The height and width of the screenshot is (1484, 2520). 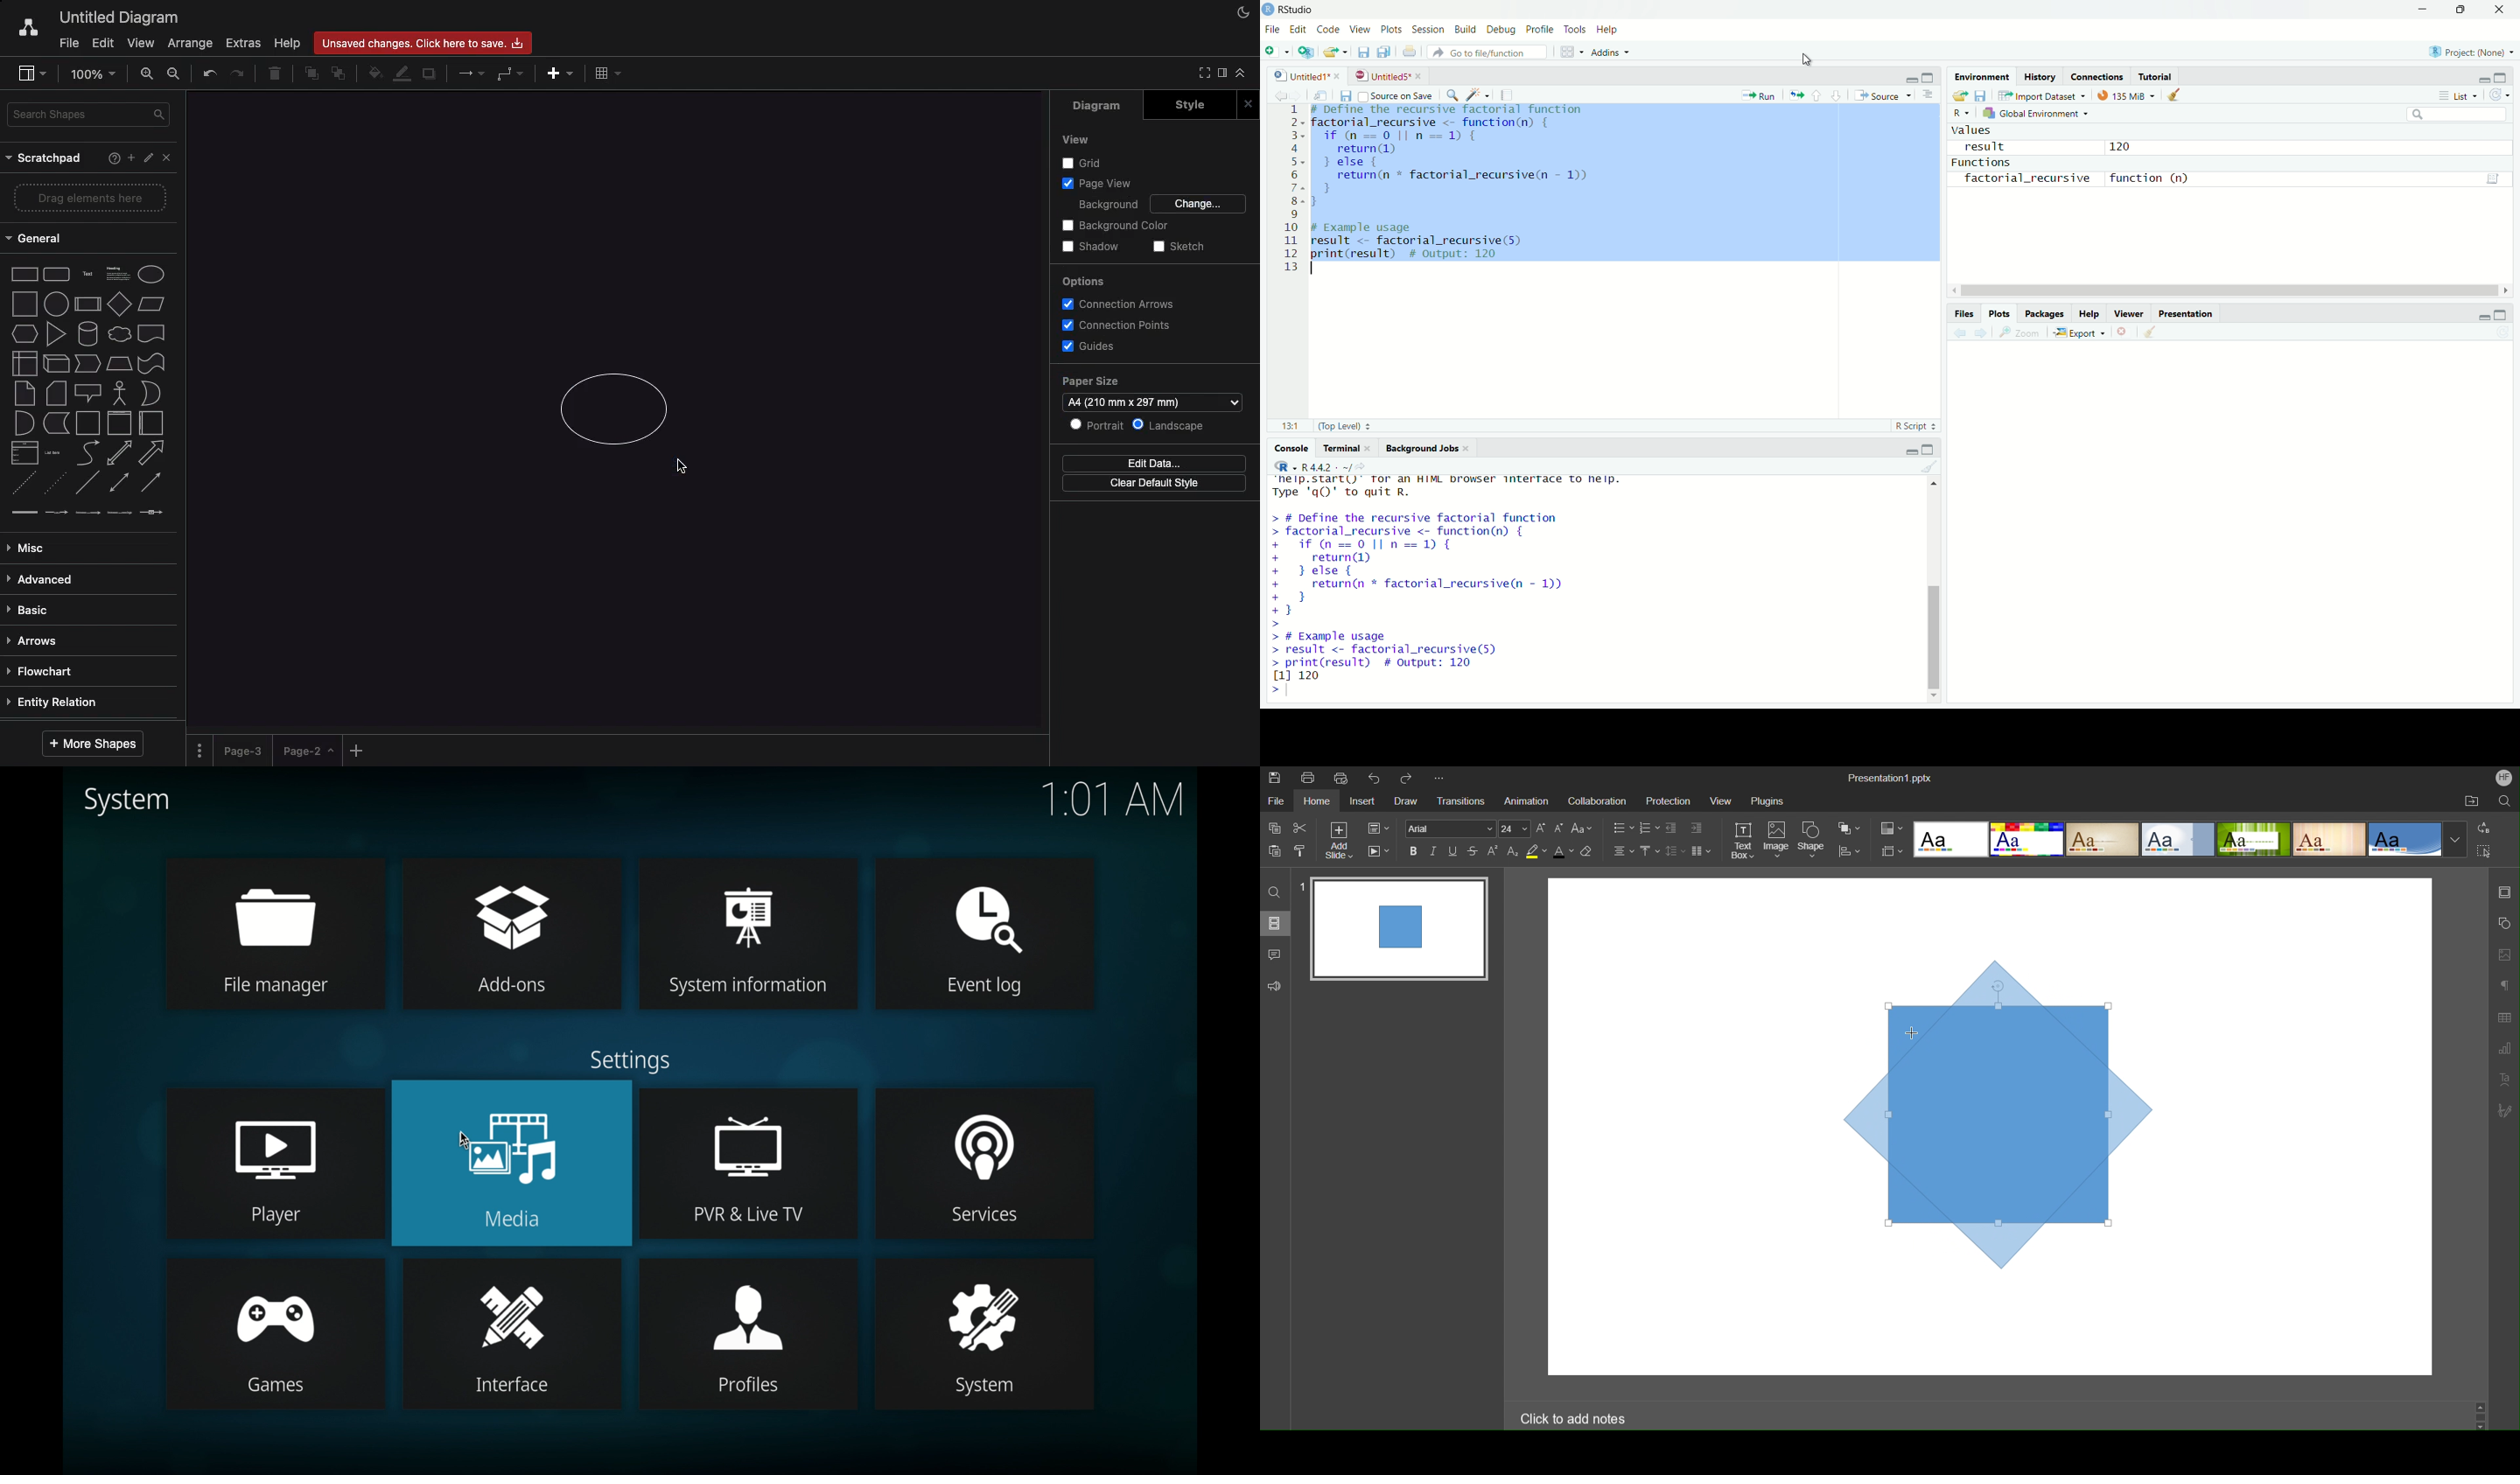 I want to click on data storage, so click(x=57, y=423).